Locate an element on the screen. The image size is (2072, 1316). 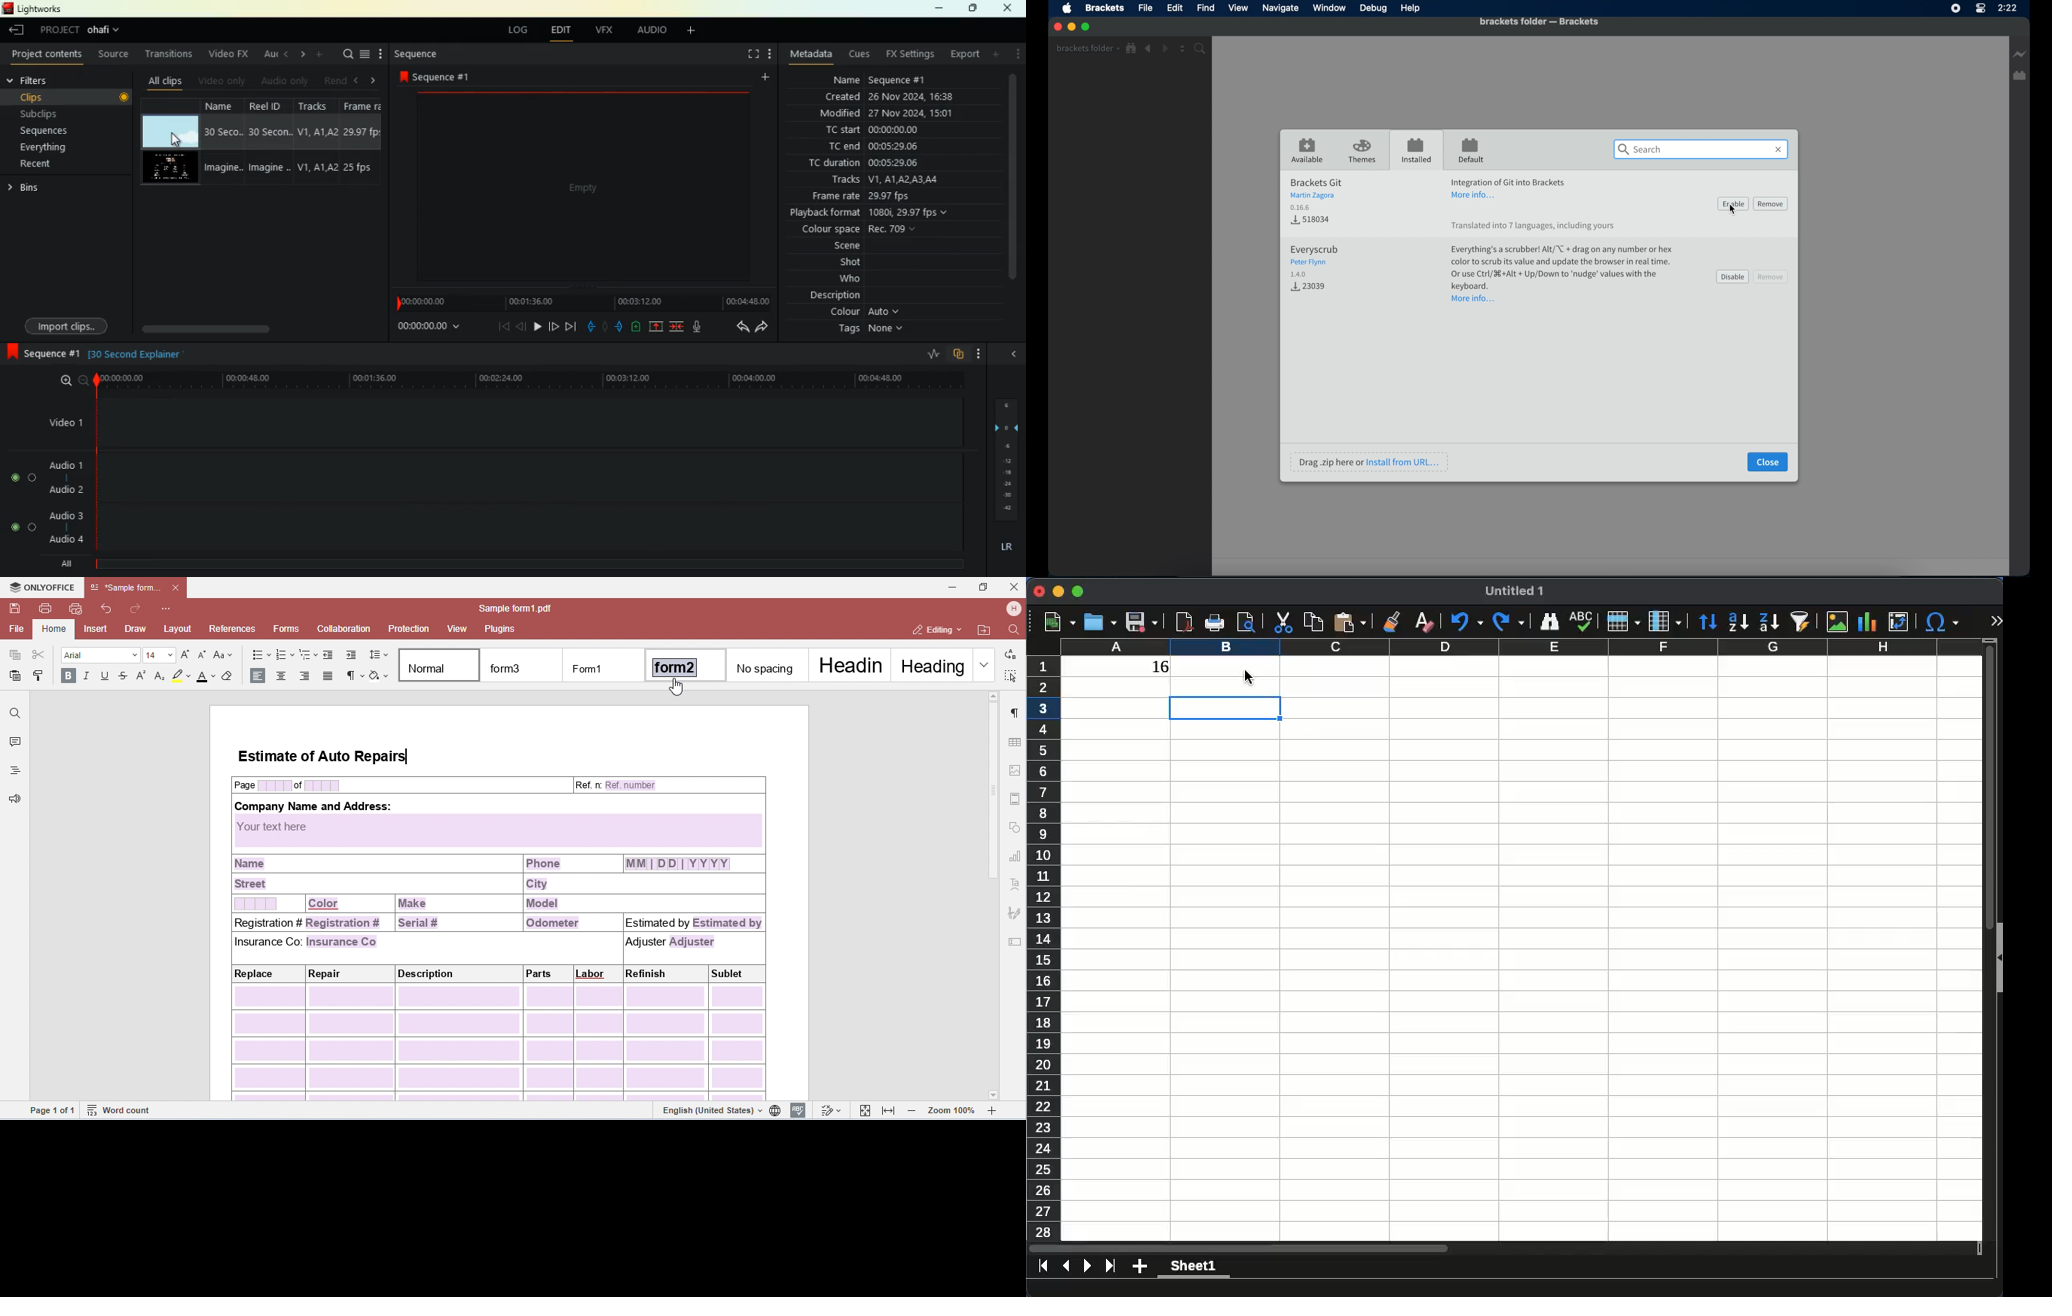
every scrub extension  is located at coordinates (1314, 261).